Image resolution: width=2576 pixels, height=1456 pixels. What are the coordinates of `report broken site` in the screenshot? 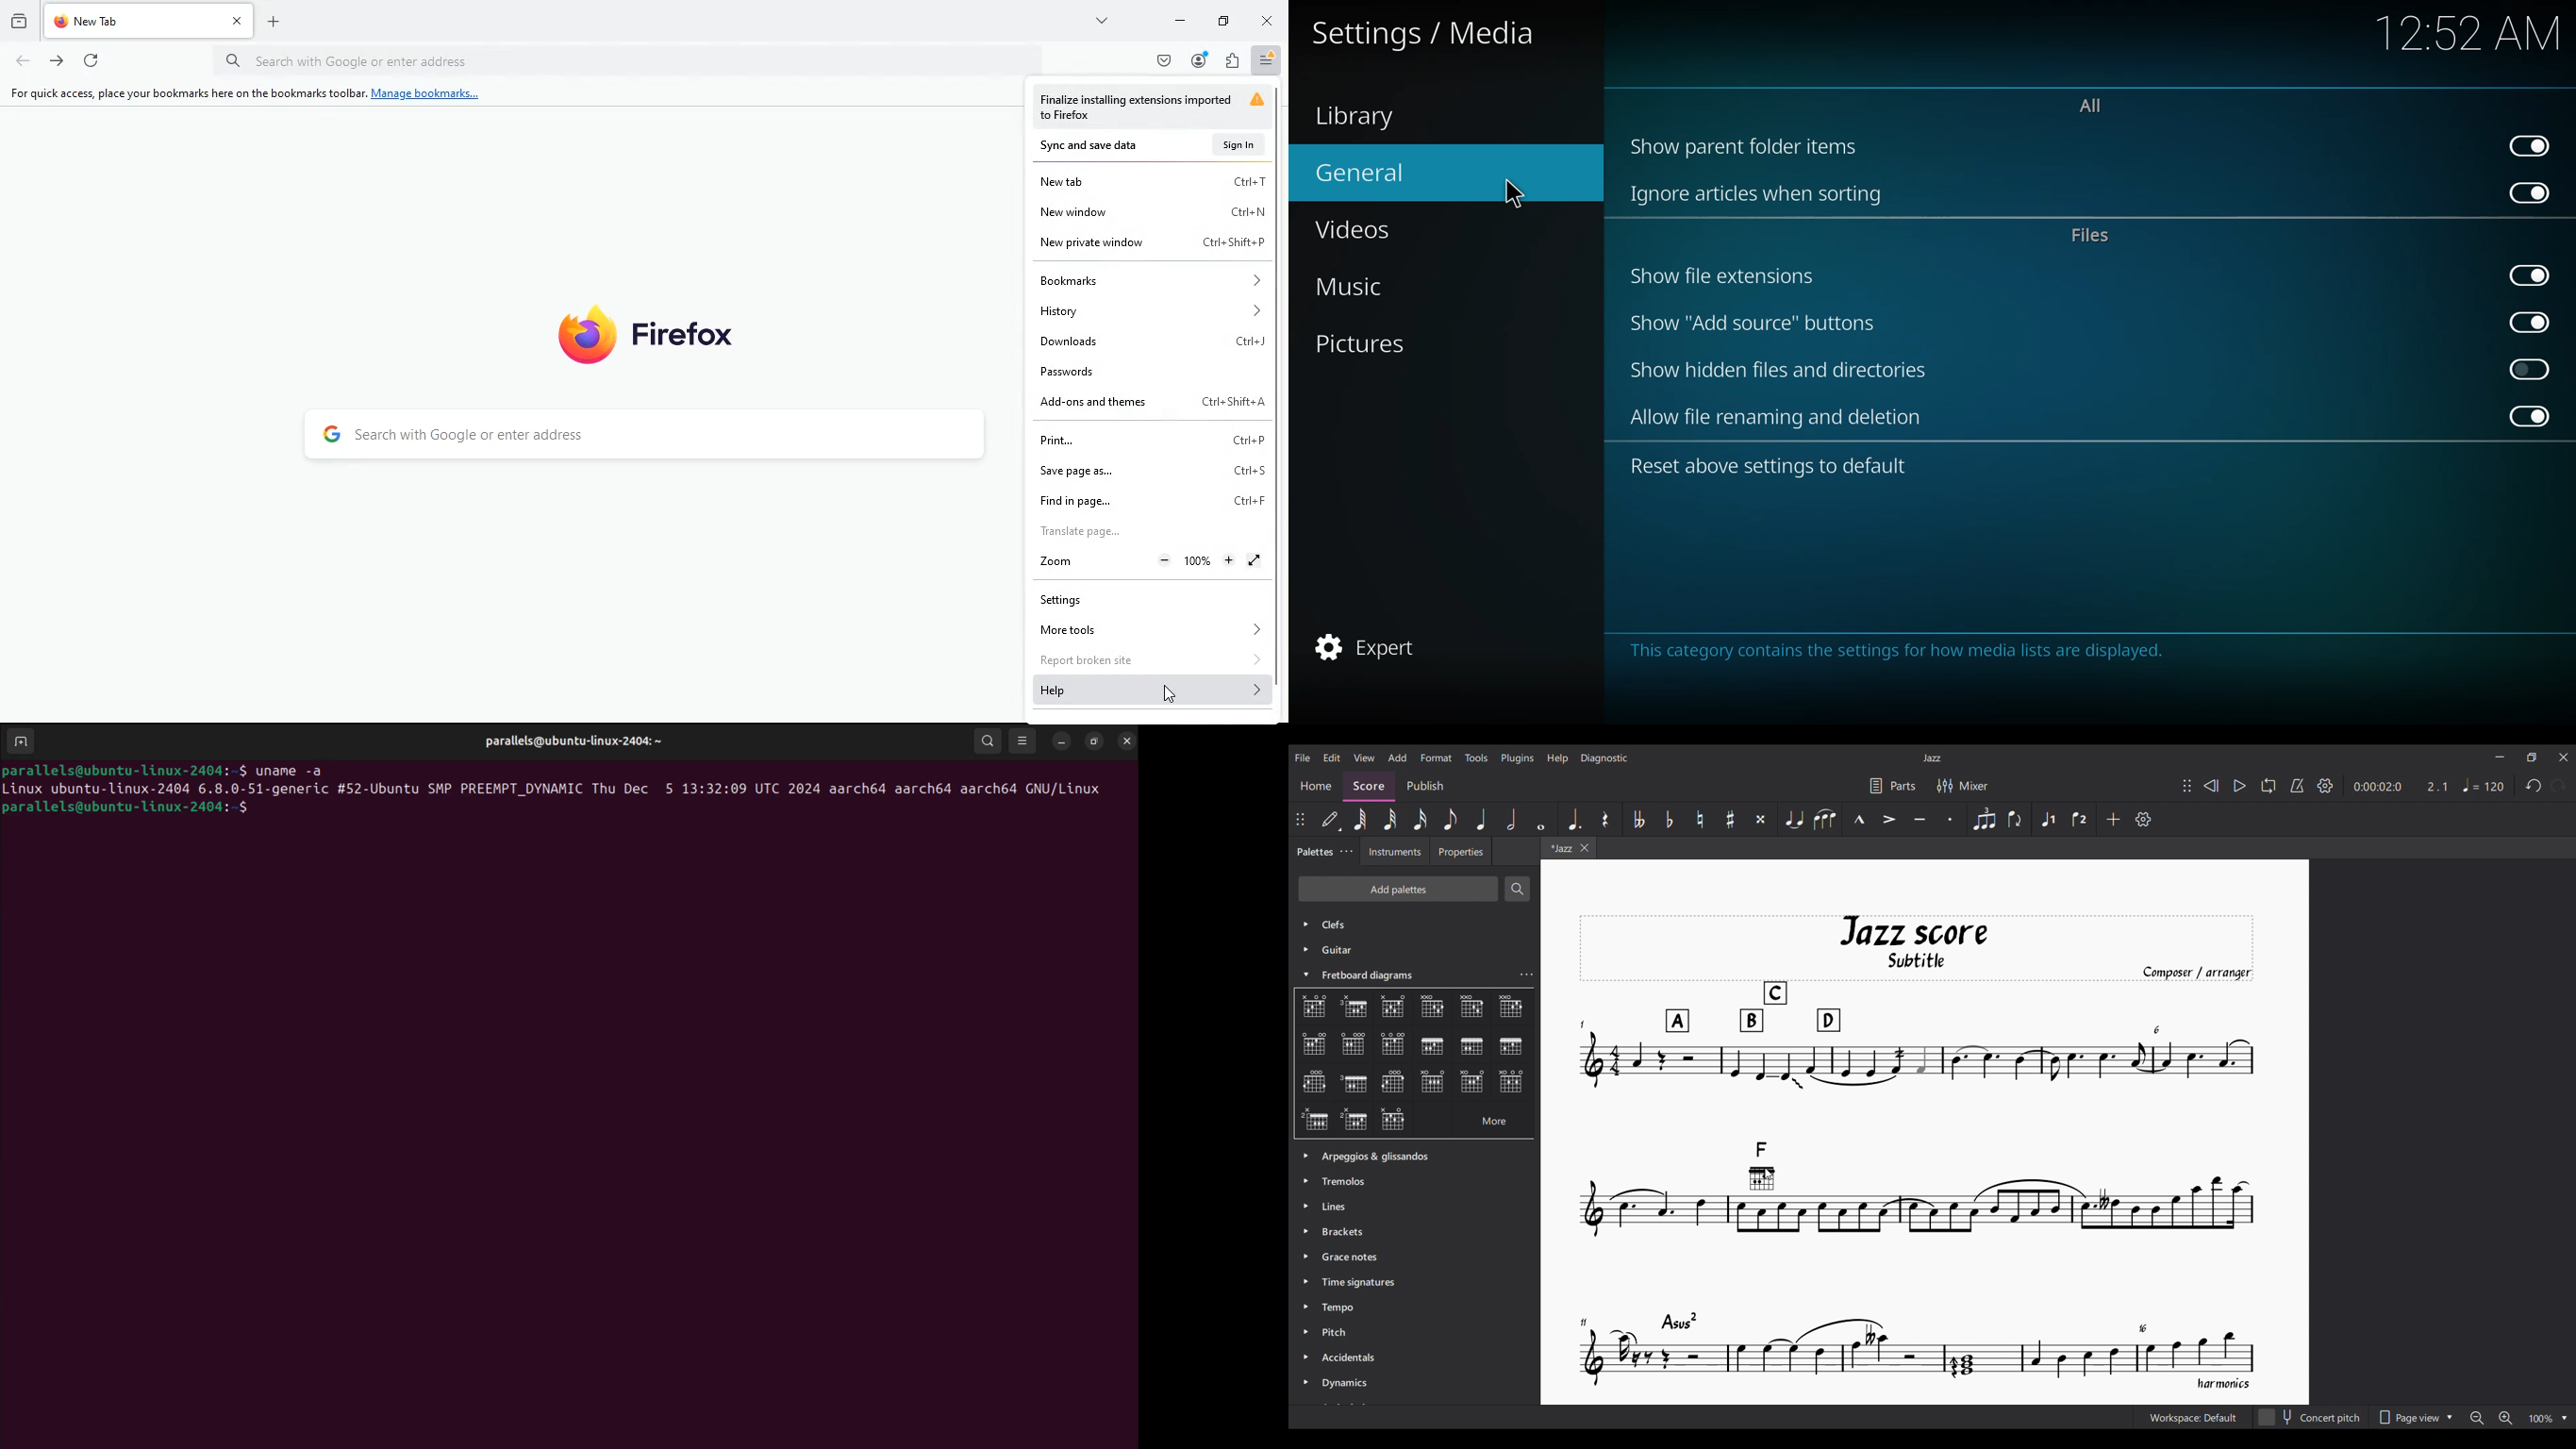 It's located at (1155, 660).